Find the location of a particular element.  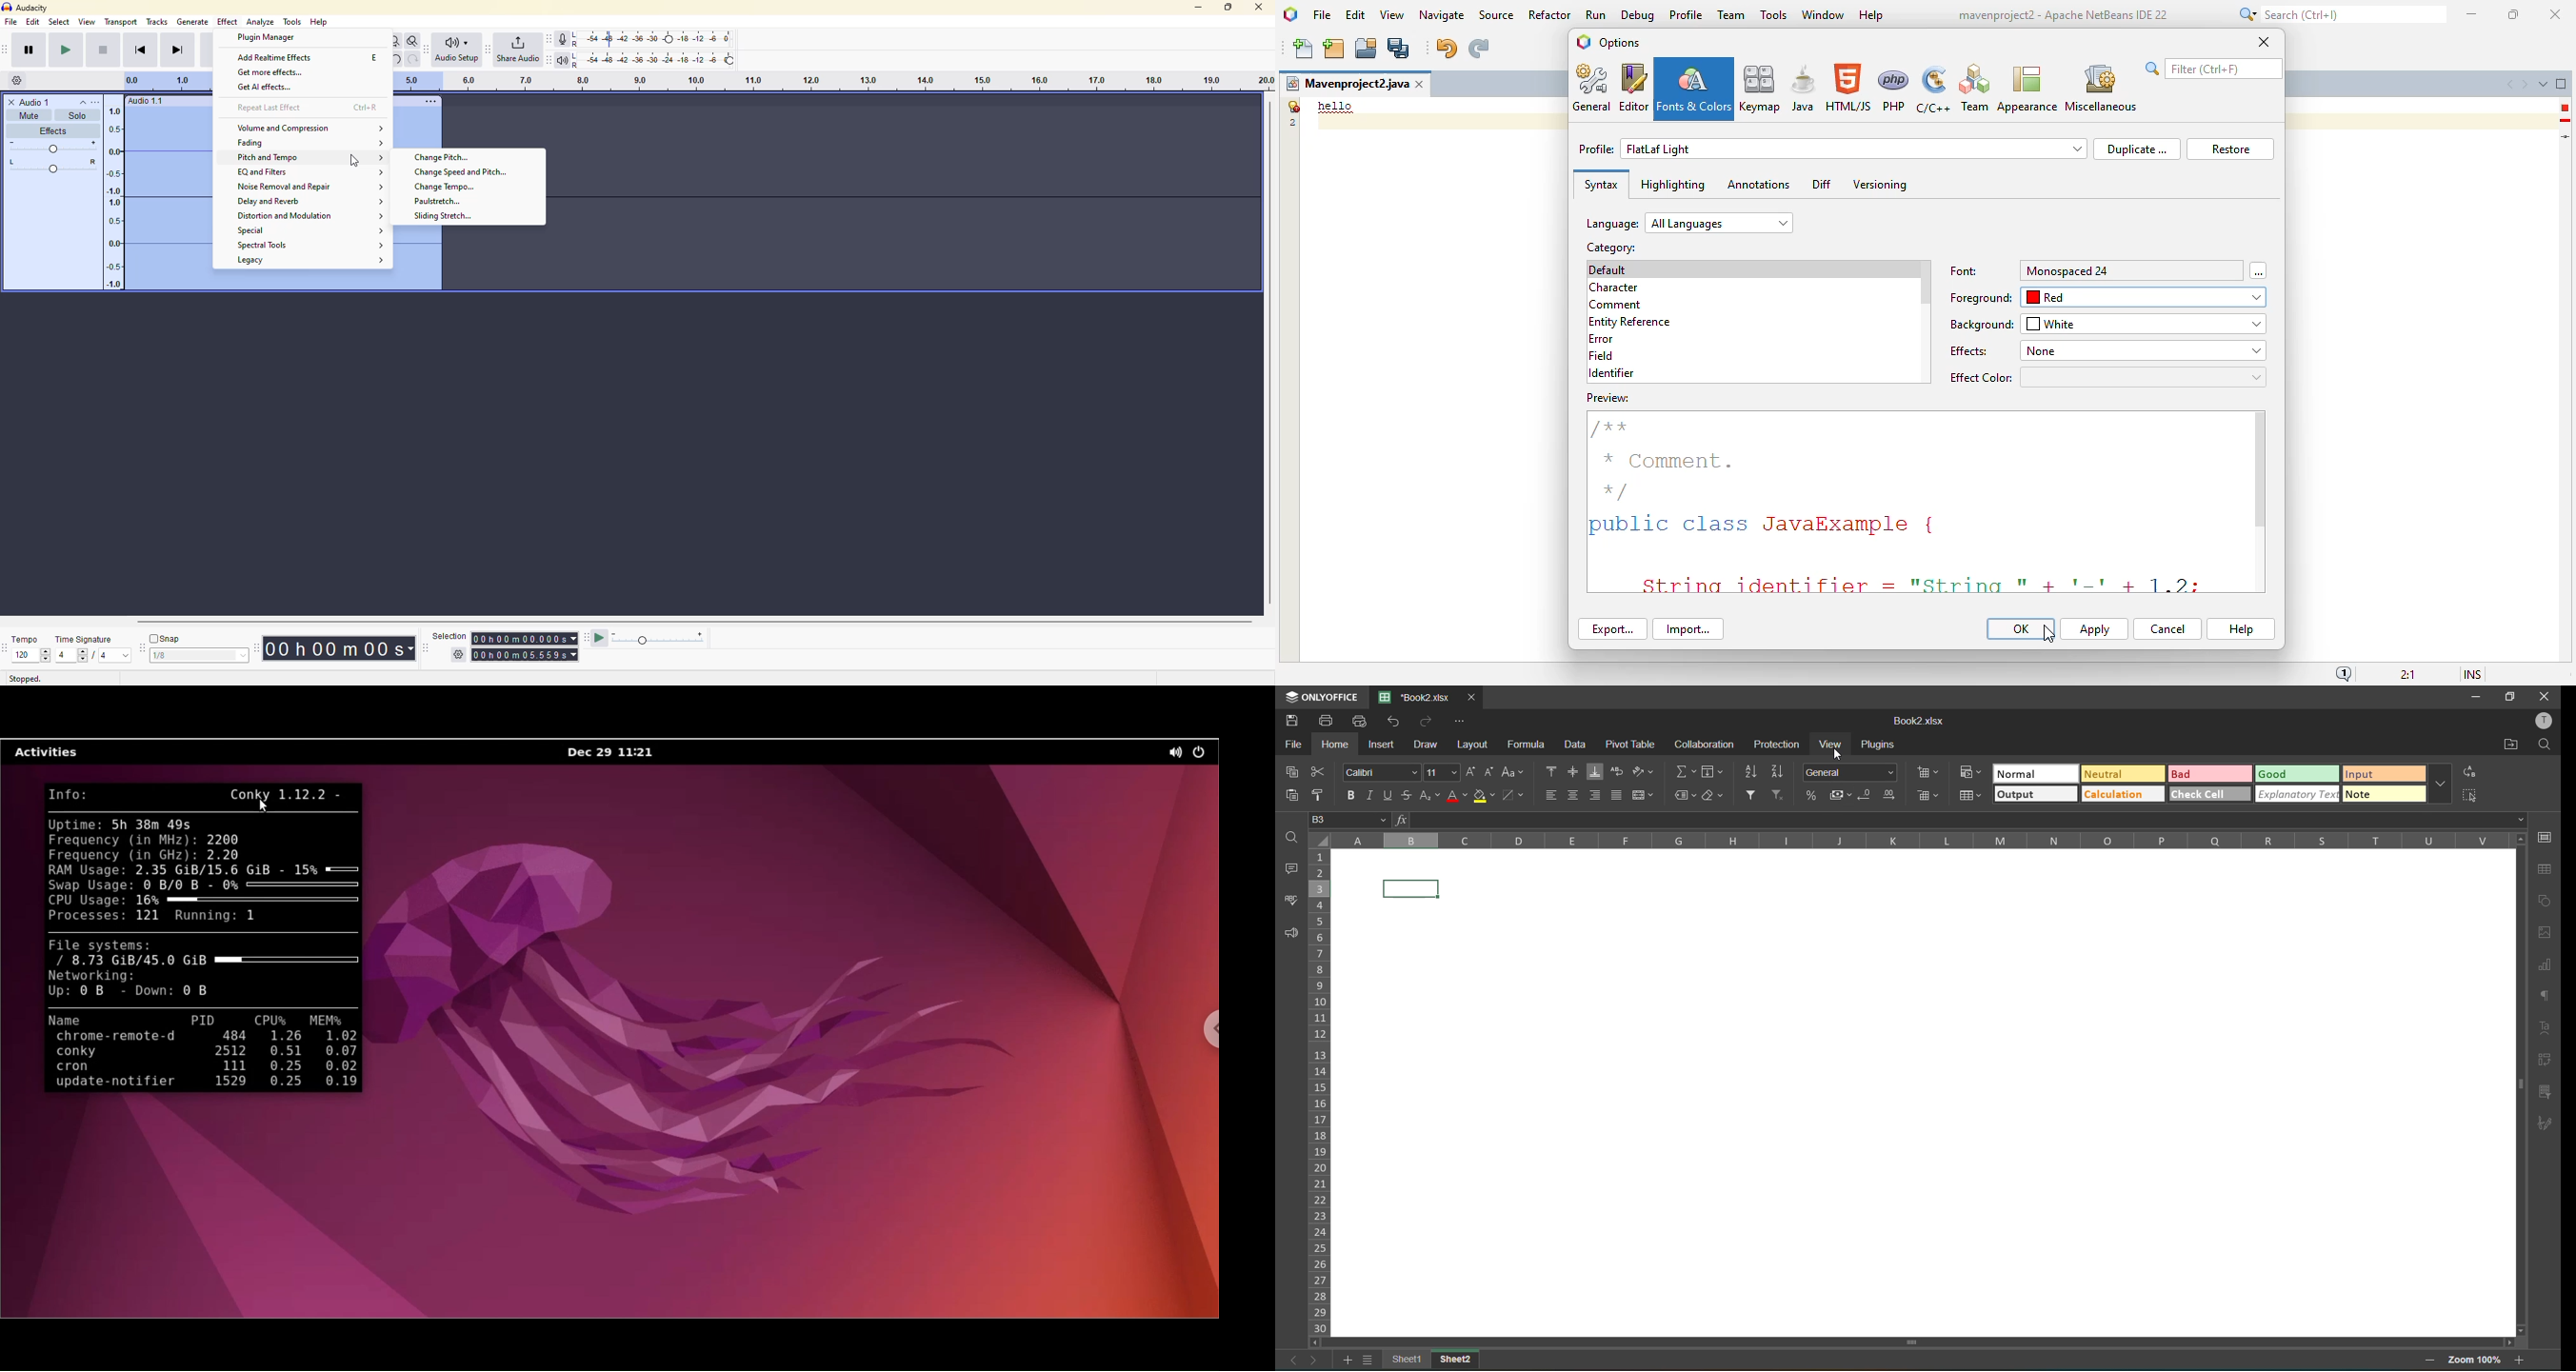

adjust is located at coordinates (54, 167).